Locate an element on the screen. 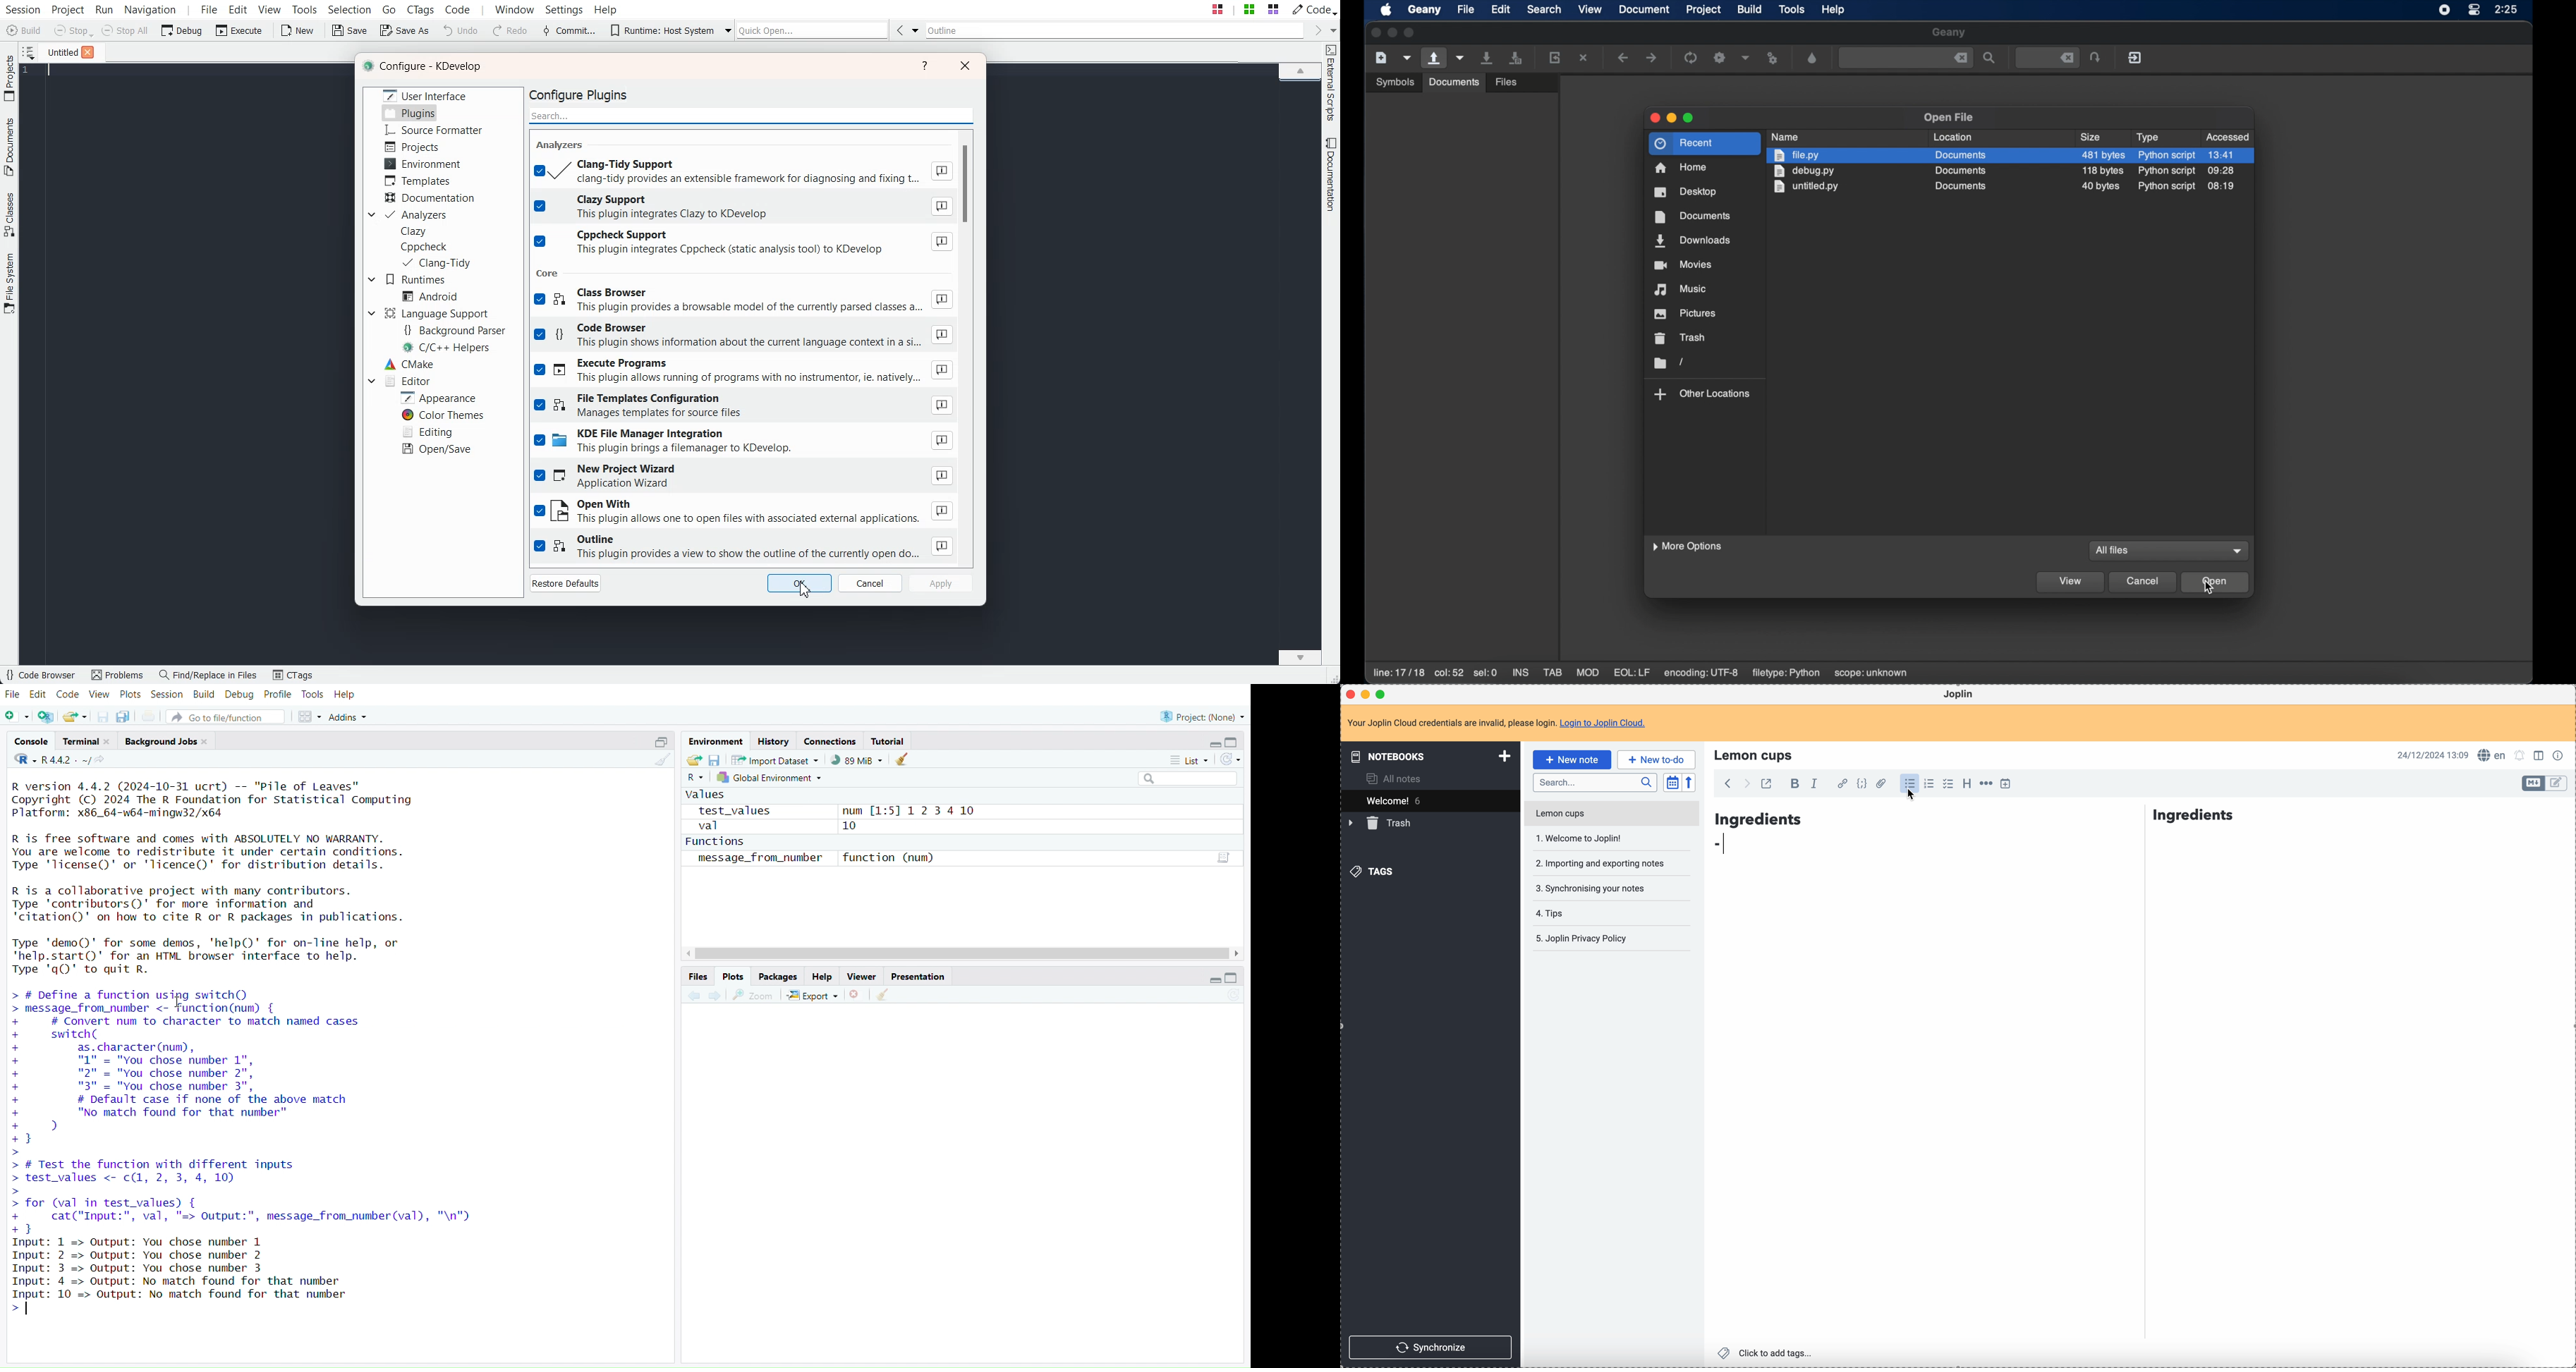 This screenshot has width=2576, height=1372. horizontal rule is located at coordinates (1985, 785).